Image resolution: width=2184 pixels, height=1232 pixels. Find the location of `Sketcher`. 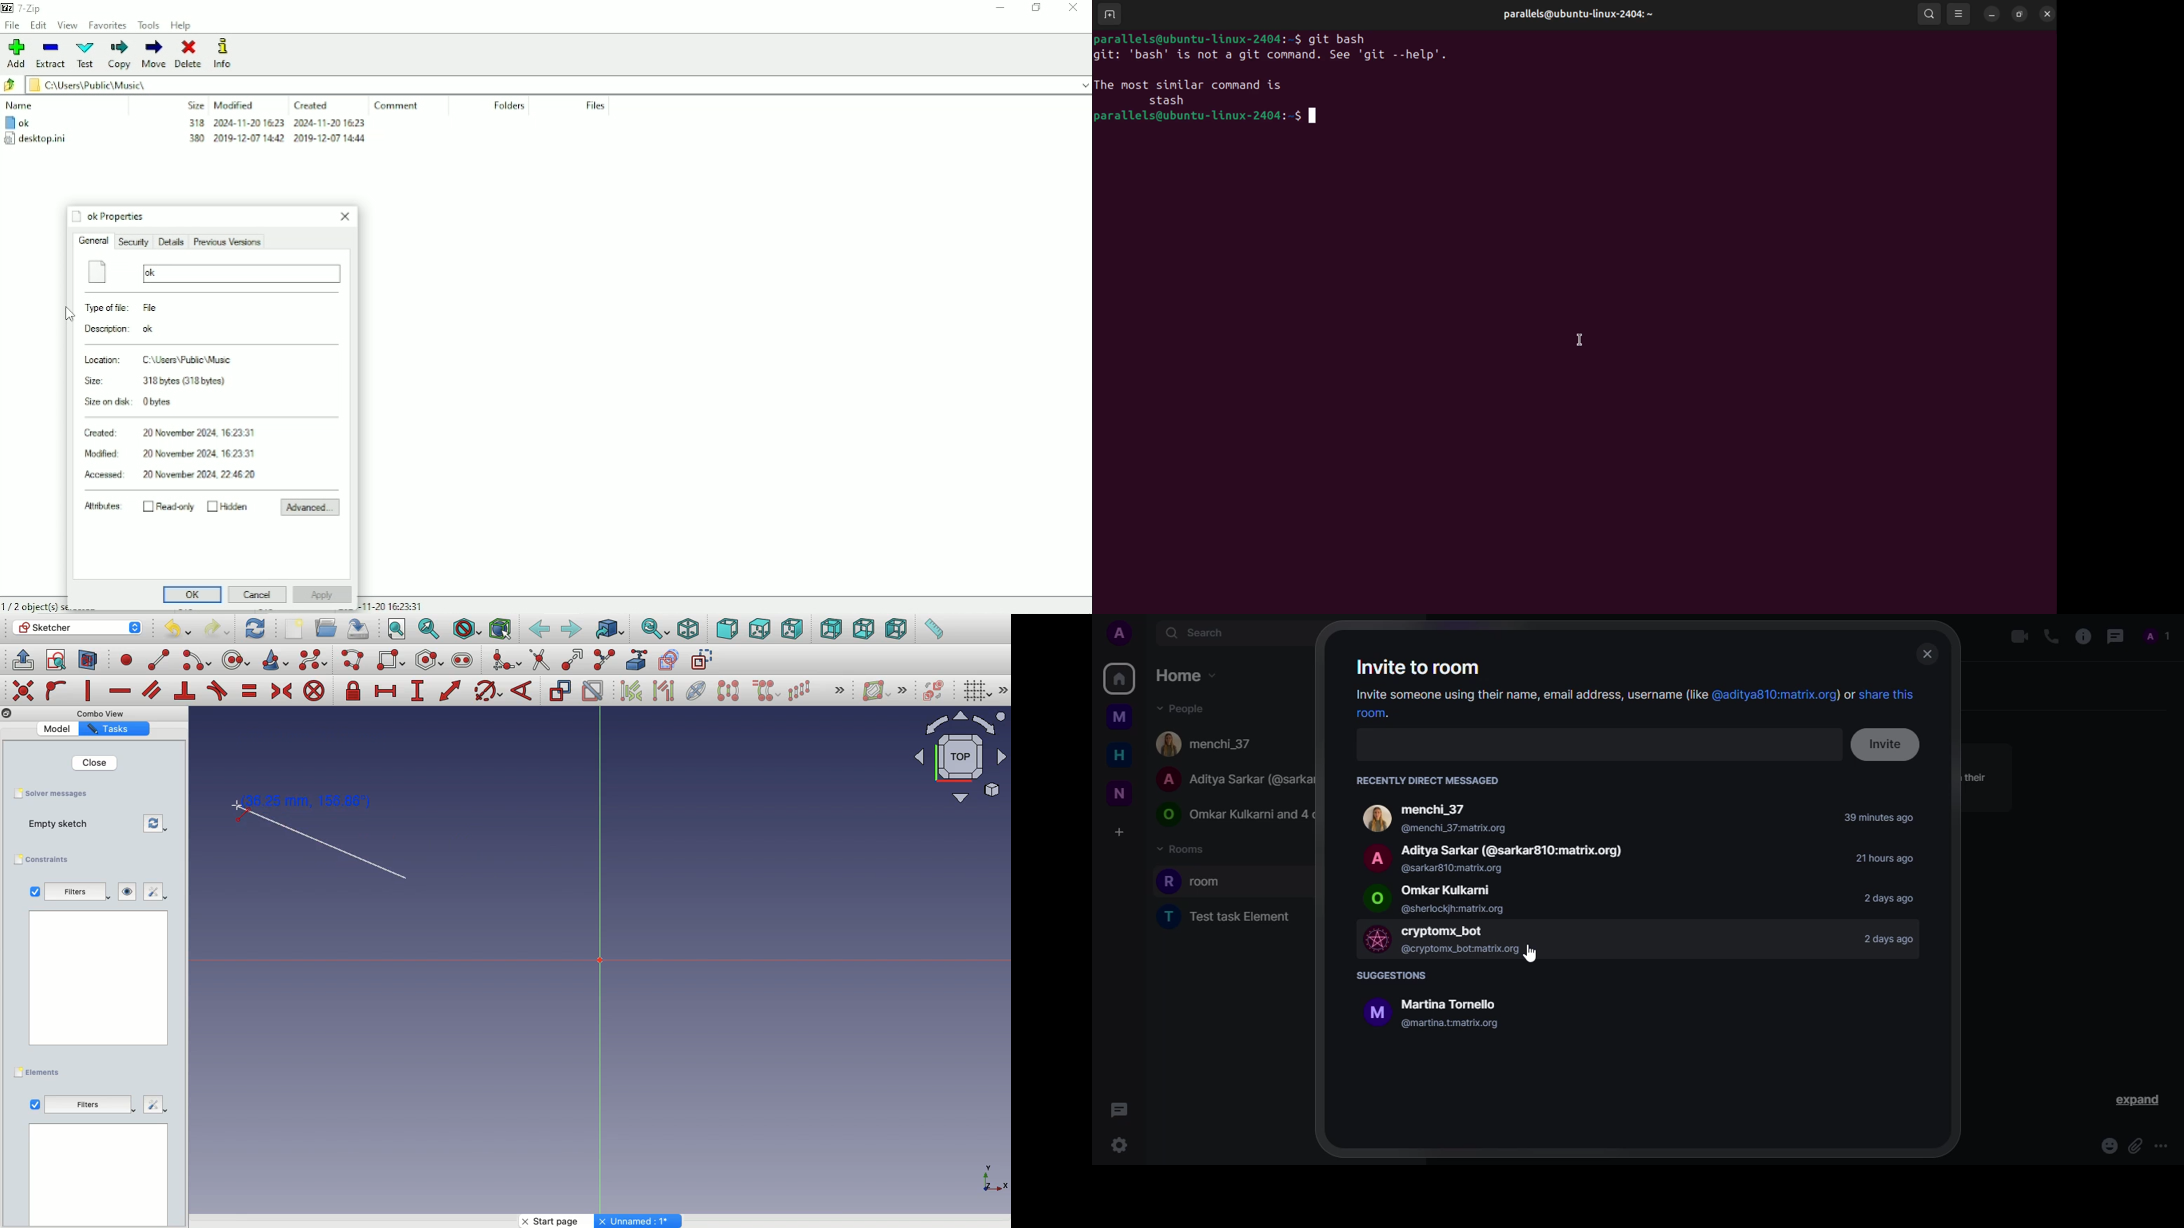

Sketcher is located at coordinates (78, 628).